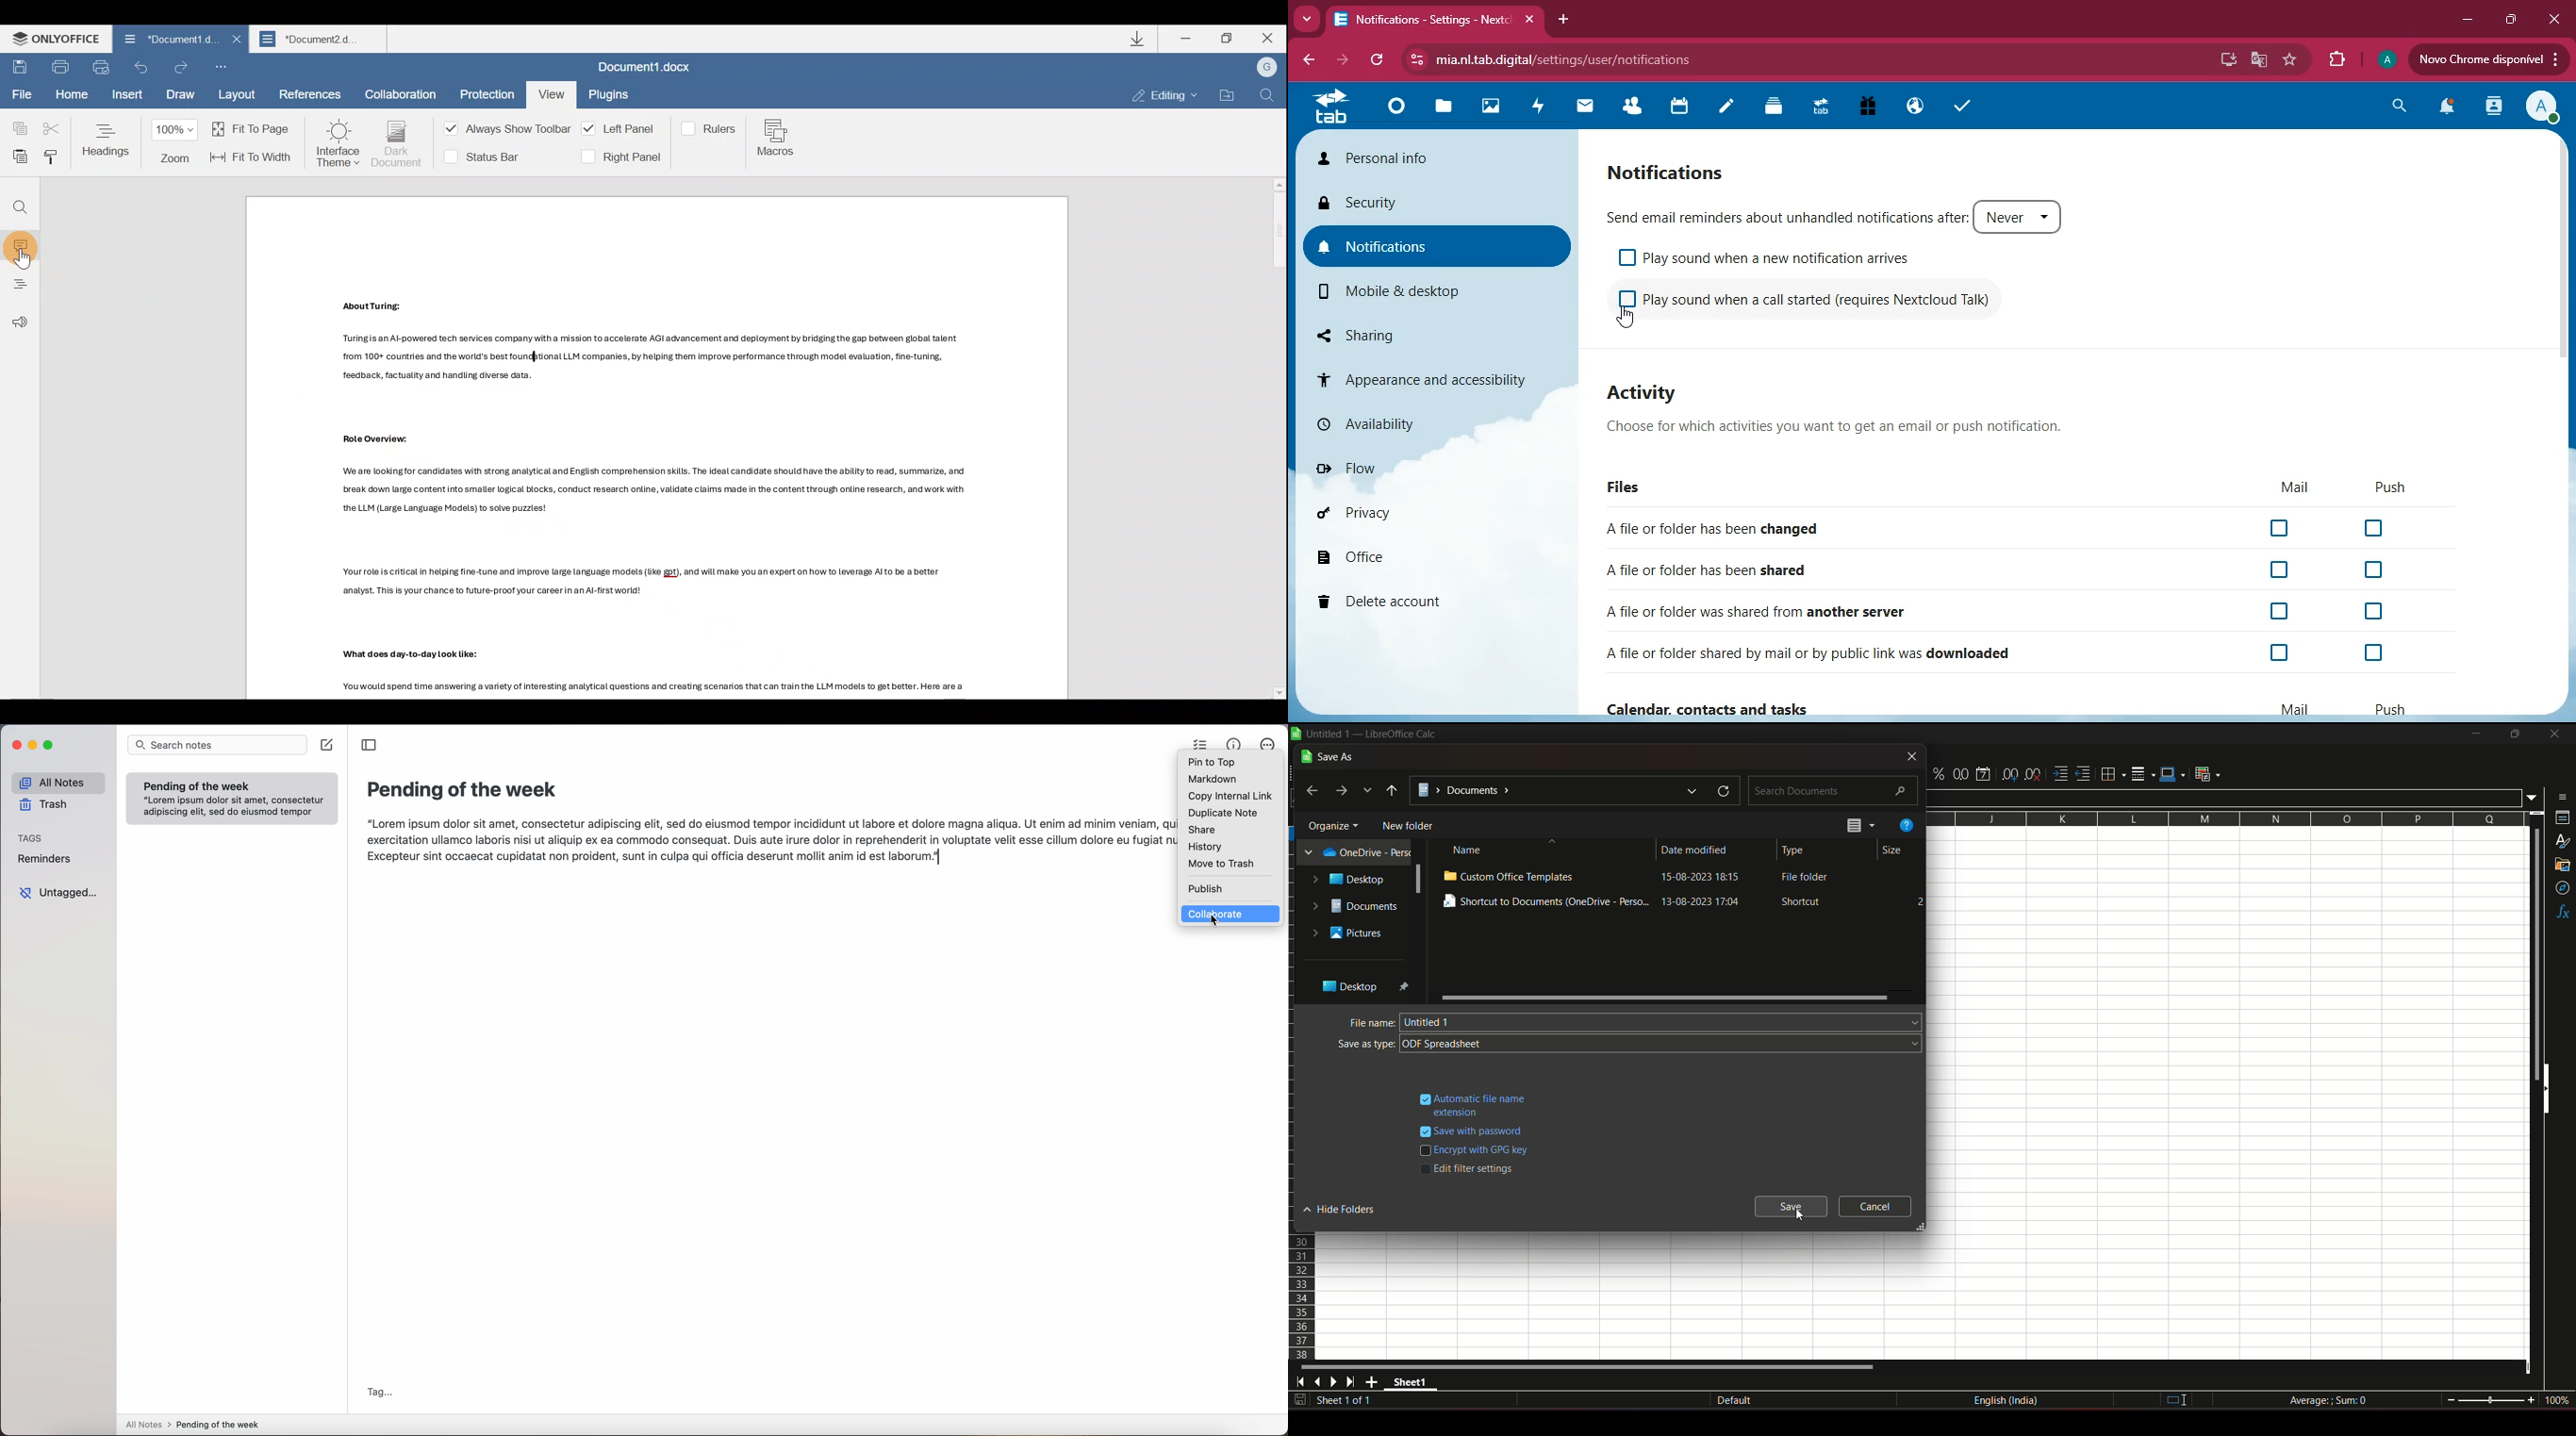  I want to click on Headings, so click(21, 280).